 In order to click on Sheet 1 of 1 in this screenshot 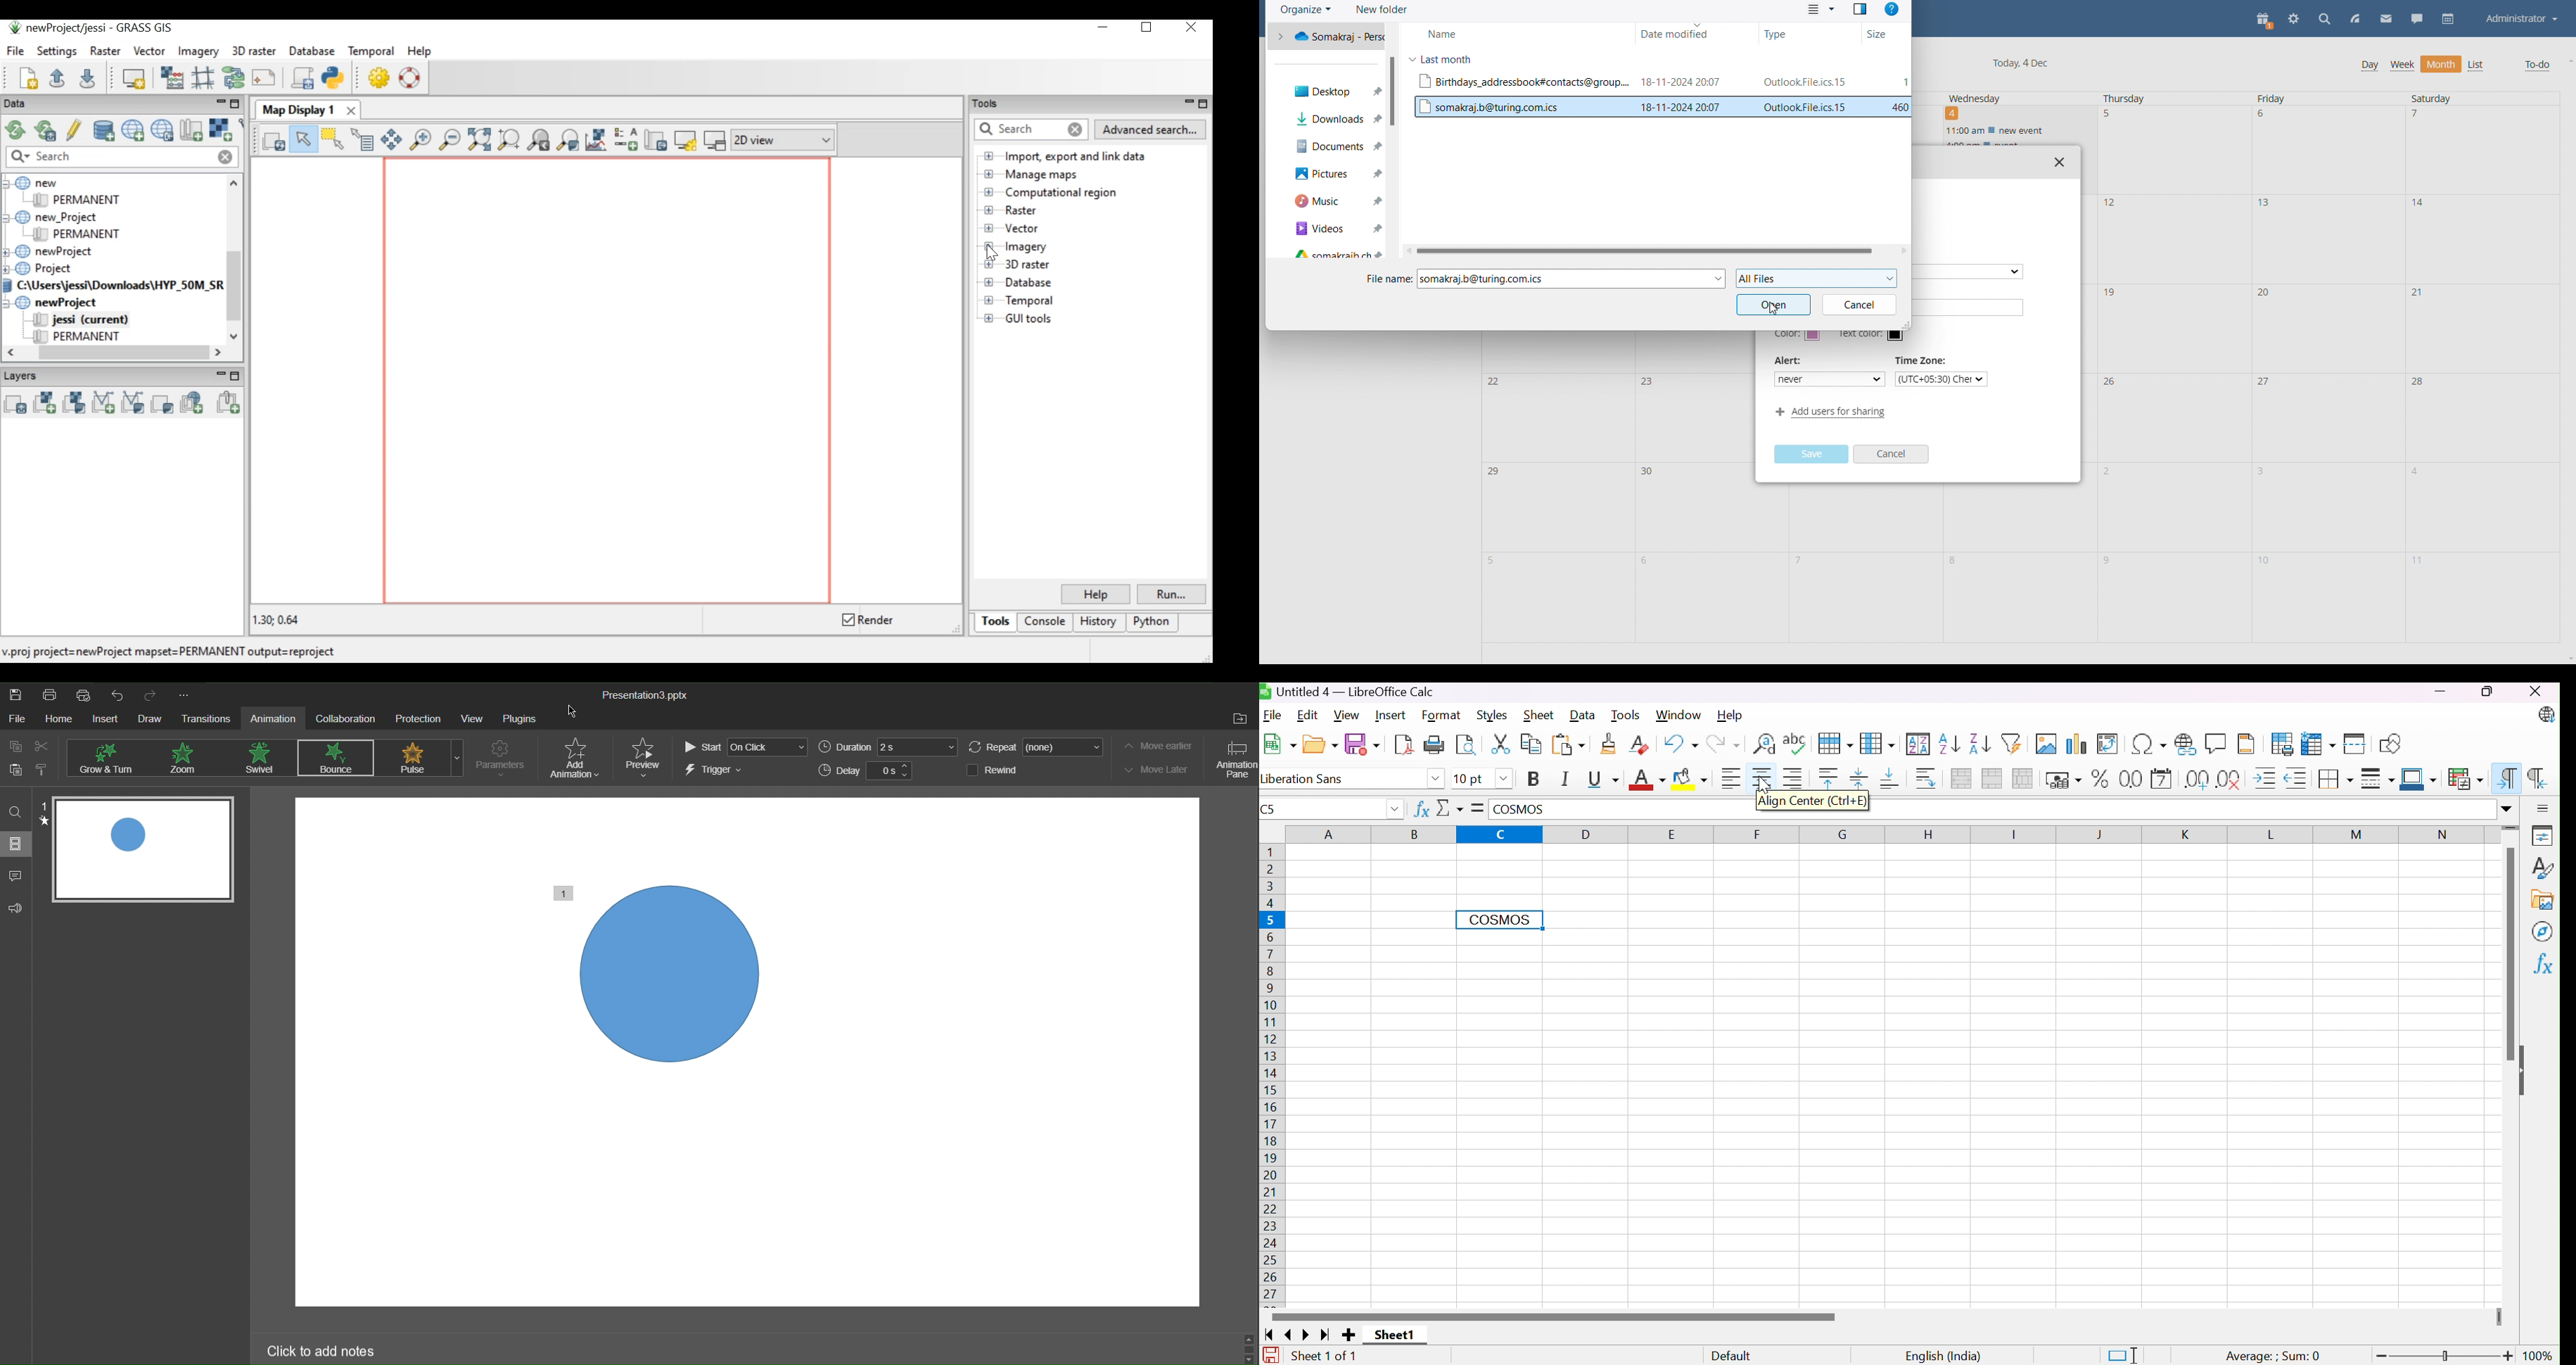, I will do `click(1326, 1357)`.